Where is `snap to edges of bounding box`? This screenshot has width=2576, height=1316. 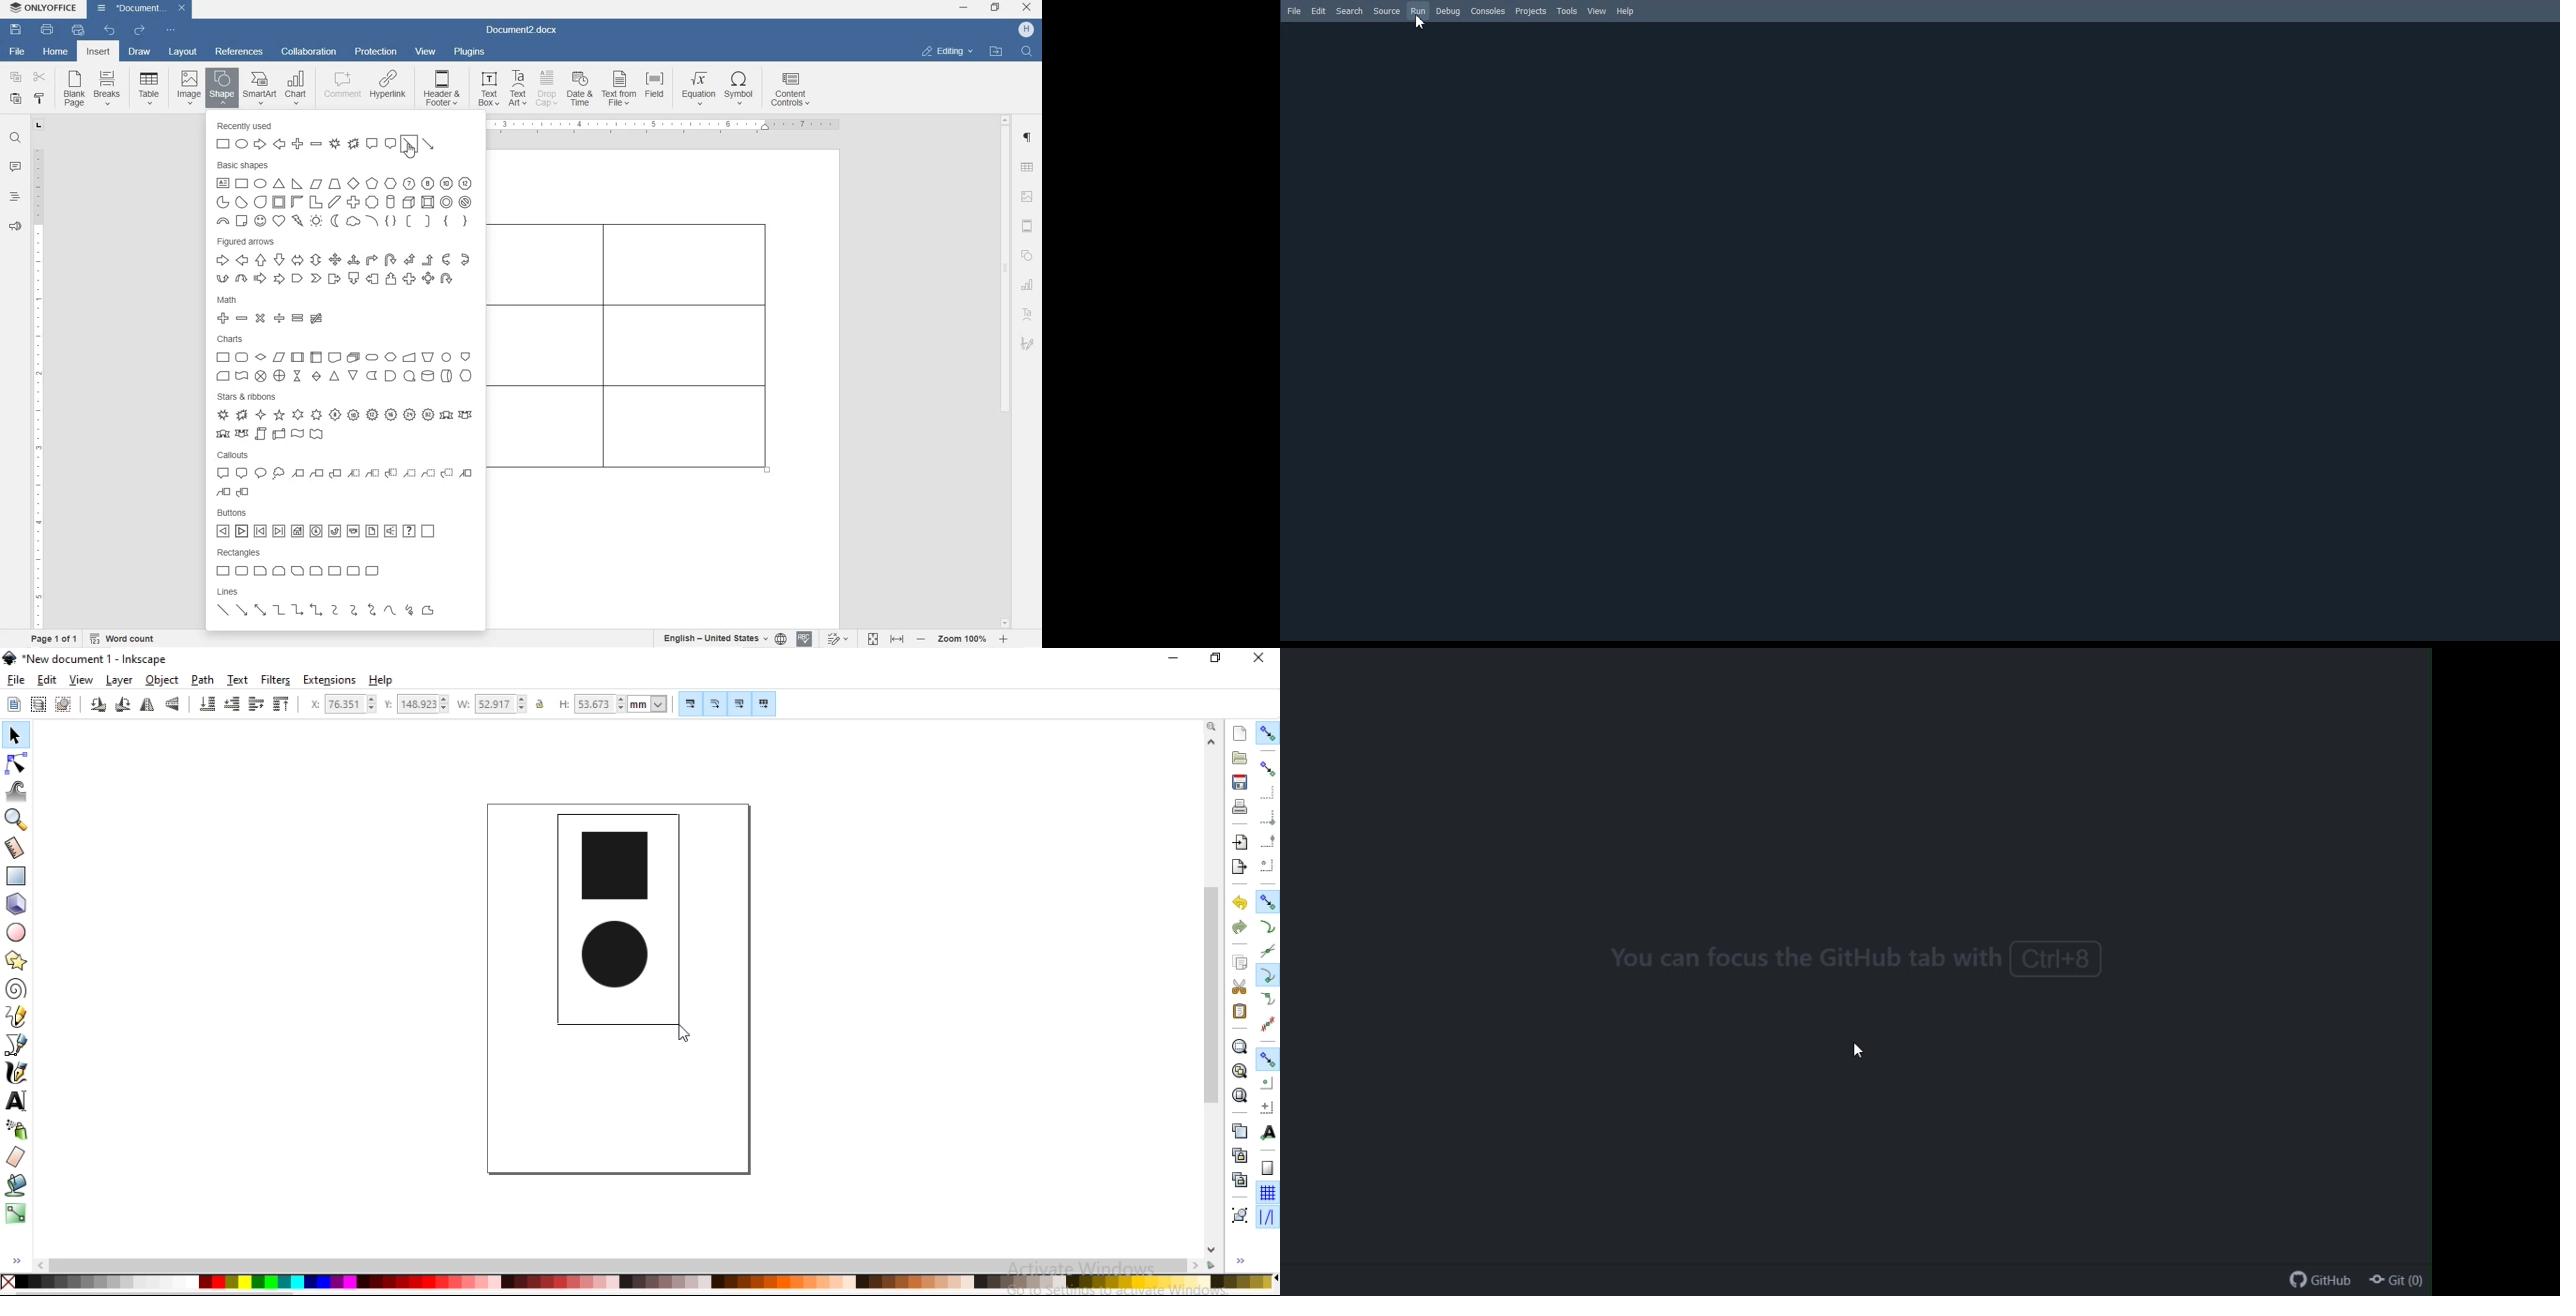 snap to edges of bounding box is located at coordinates (1268, 794).